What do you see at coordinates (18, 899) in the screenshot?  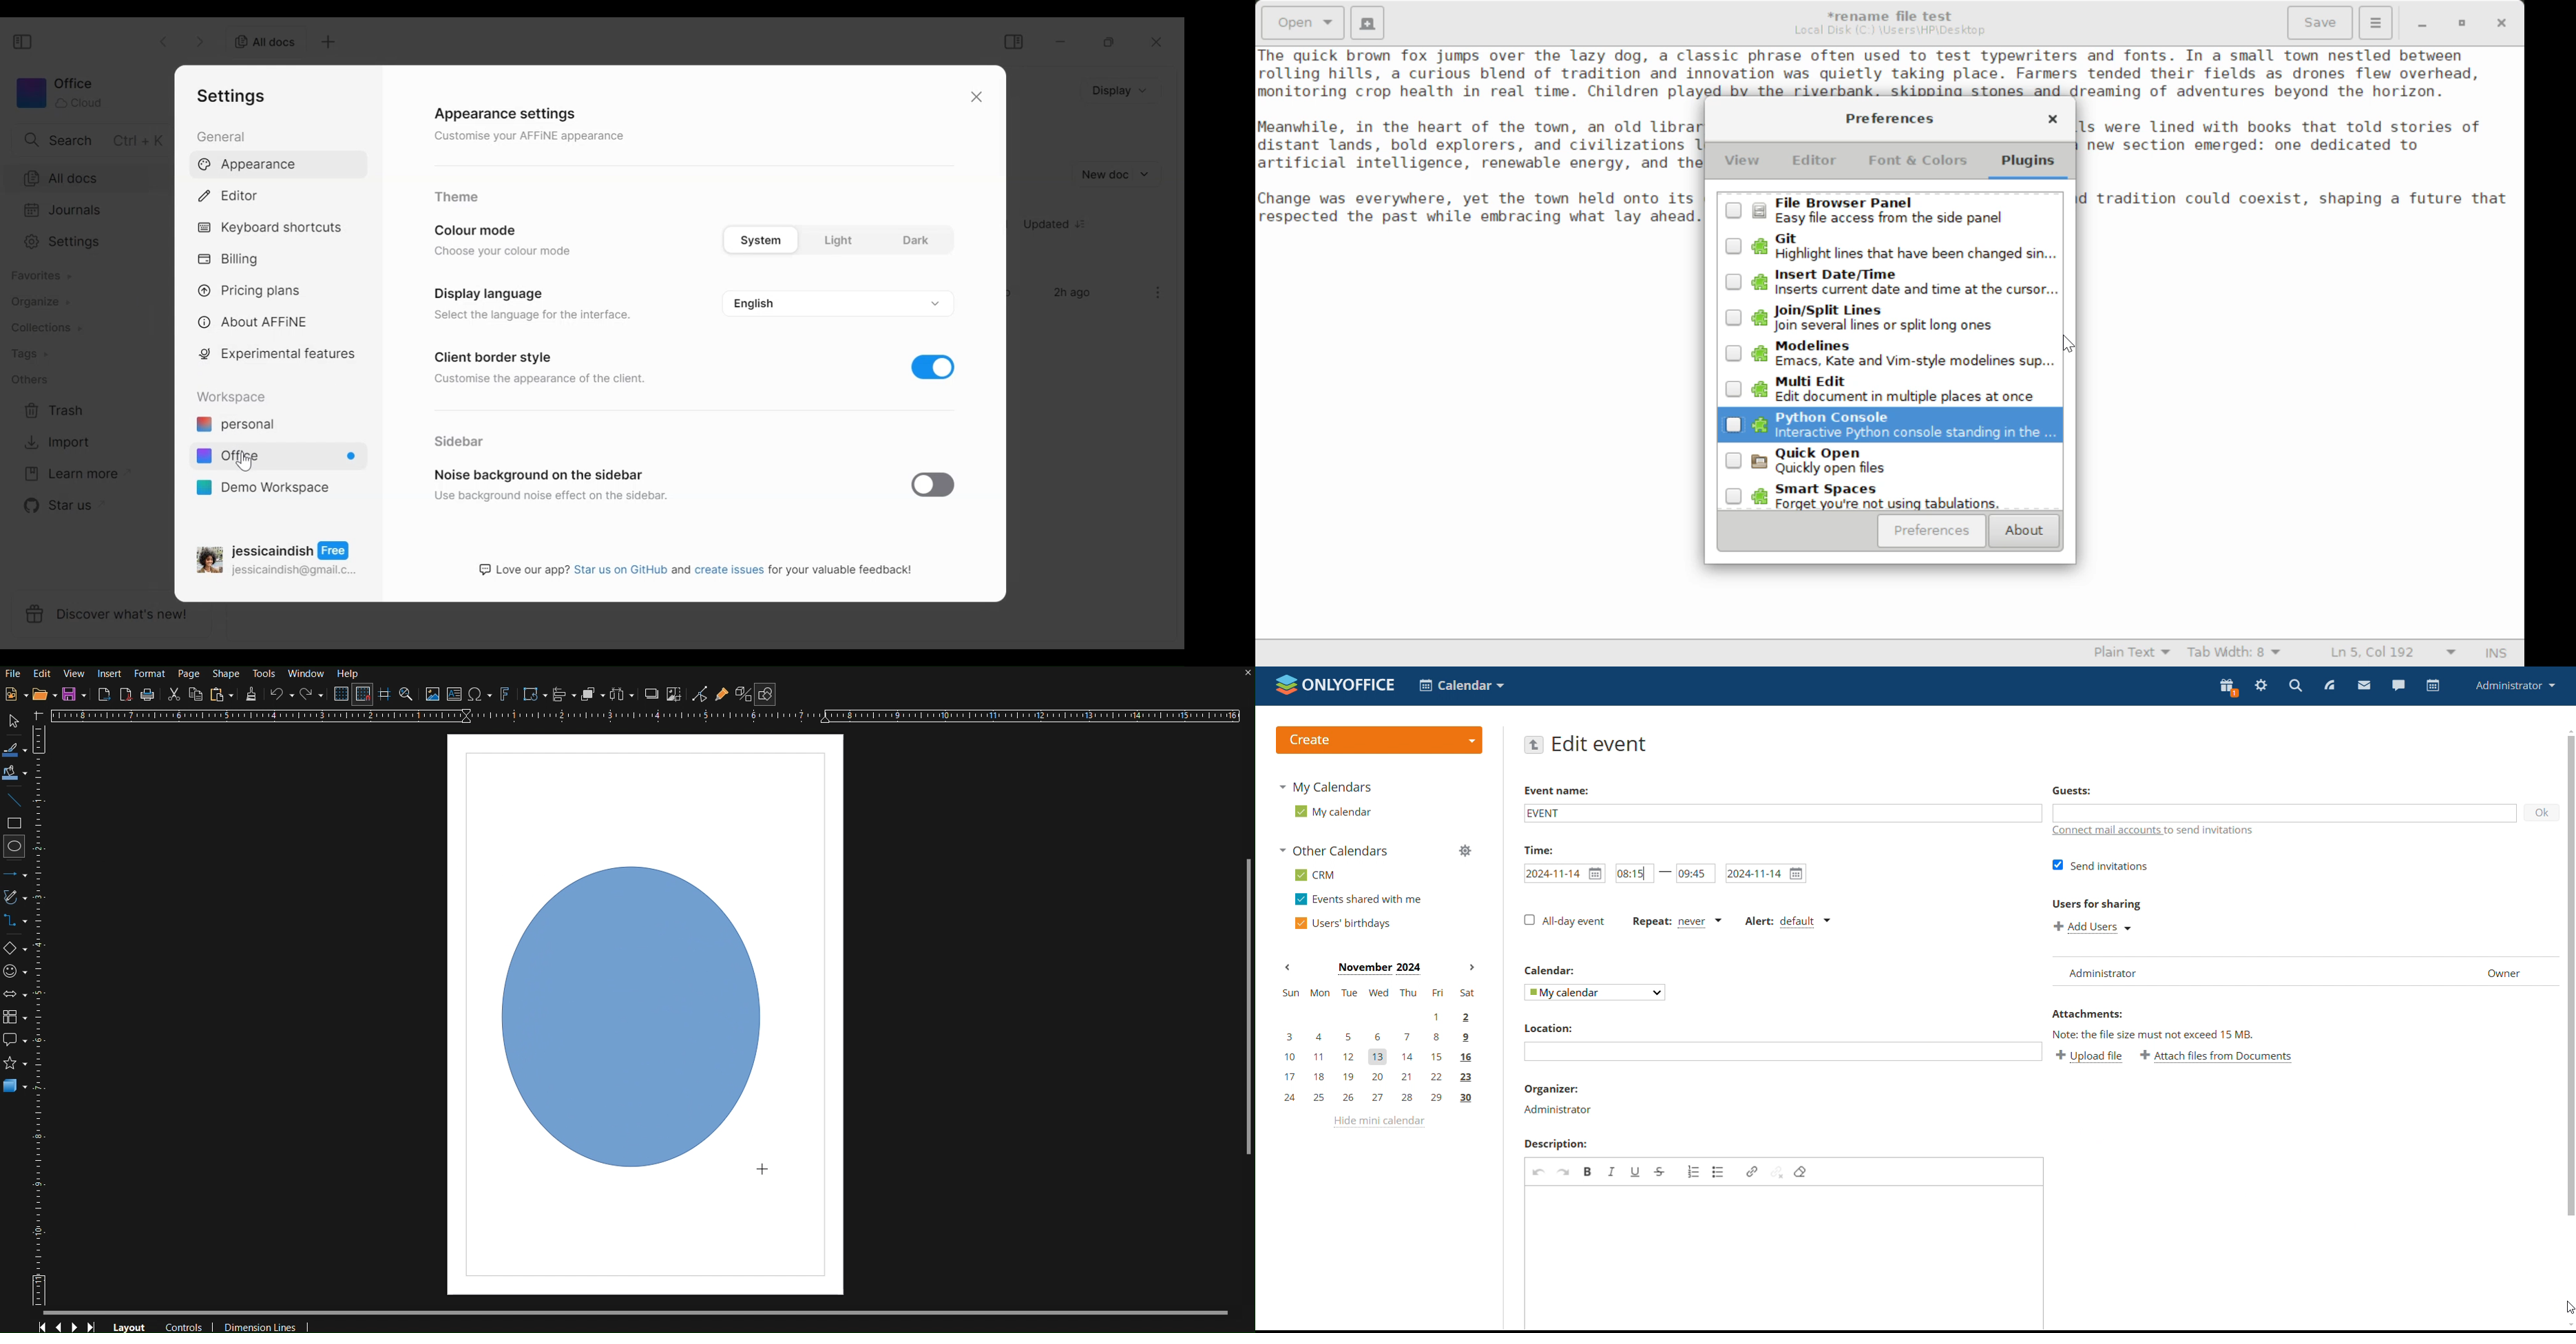 I see `Curves and Polygons` at bounding box center [18, 899].